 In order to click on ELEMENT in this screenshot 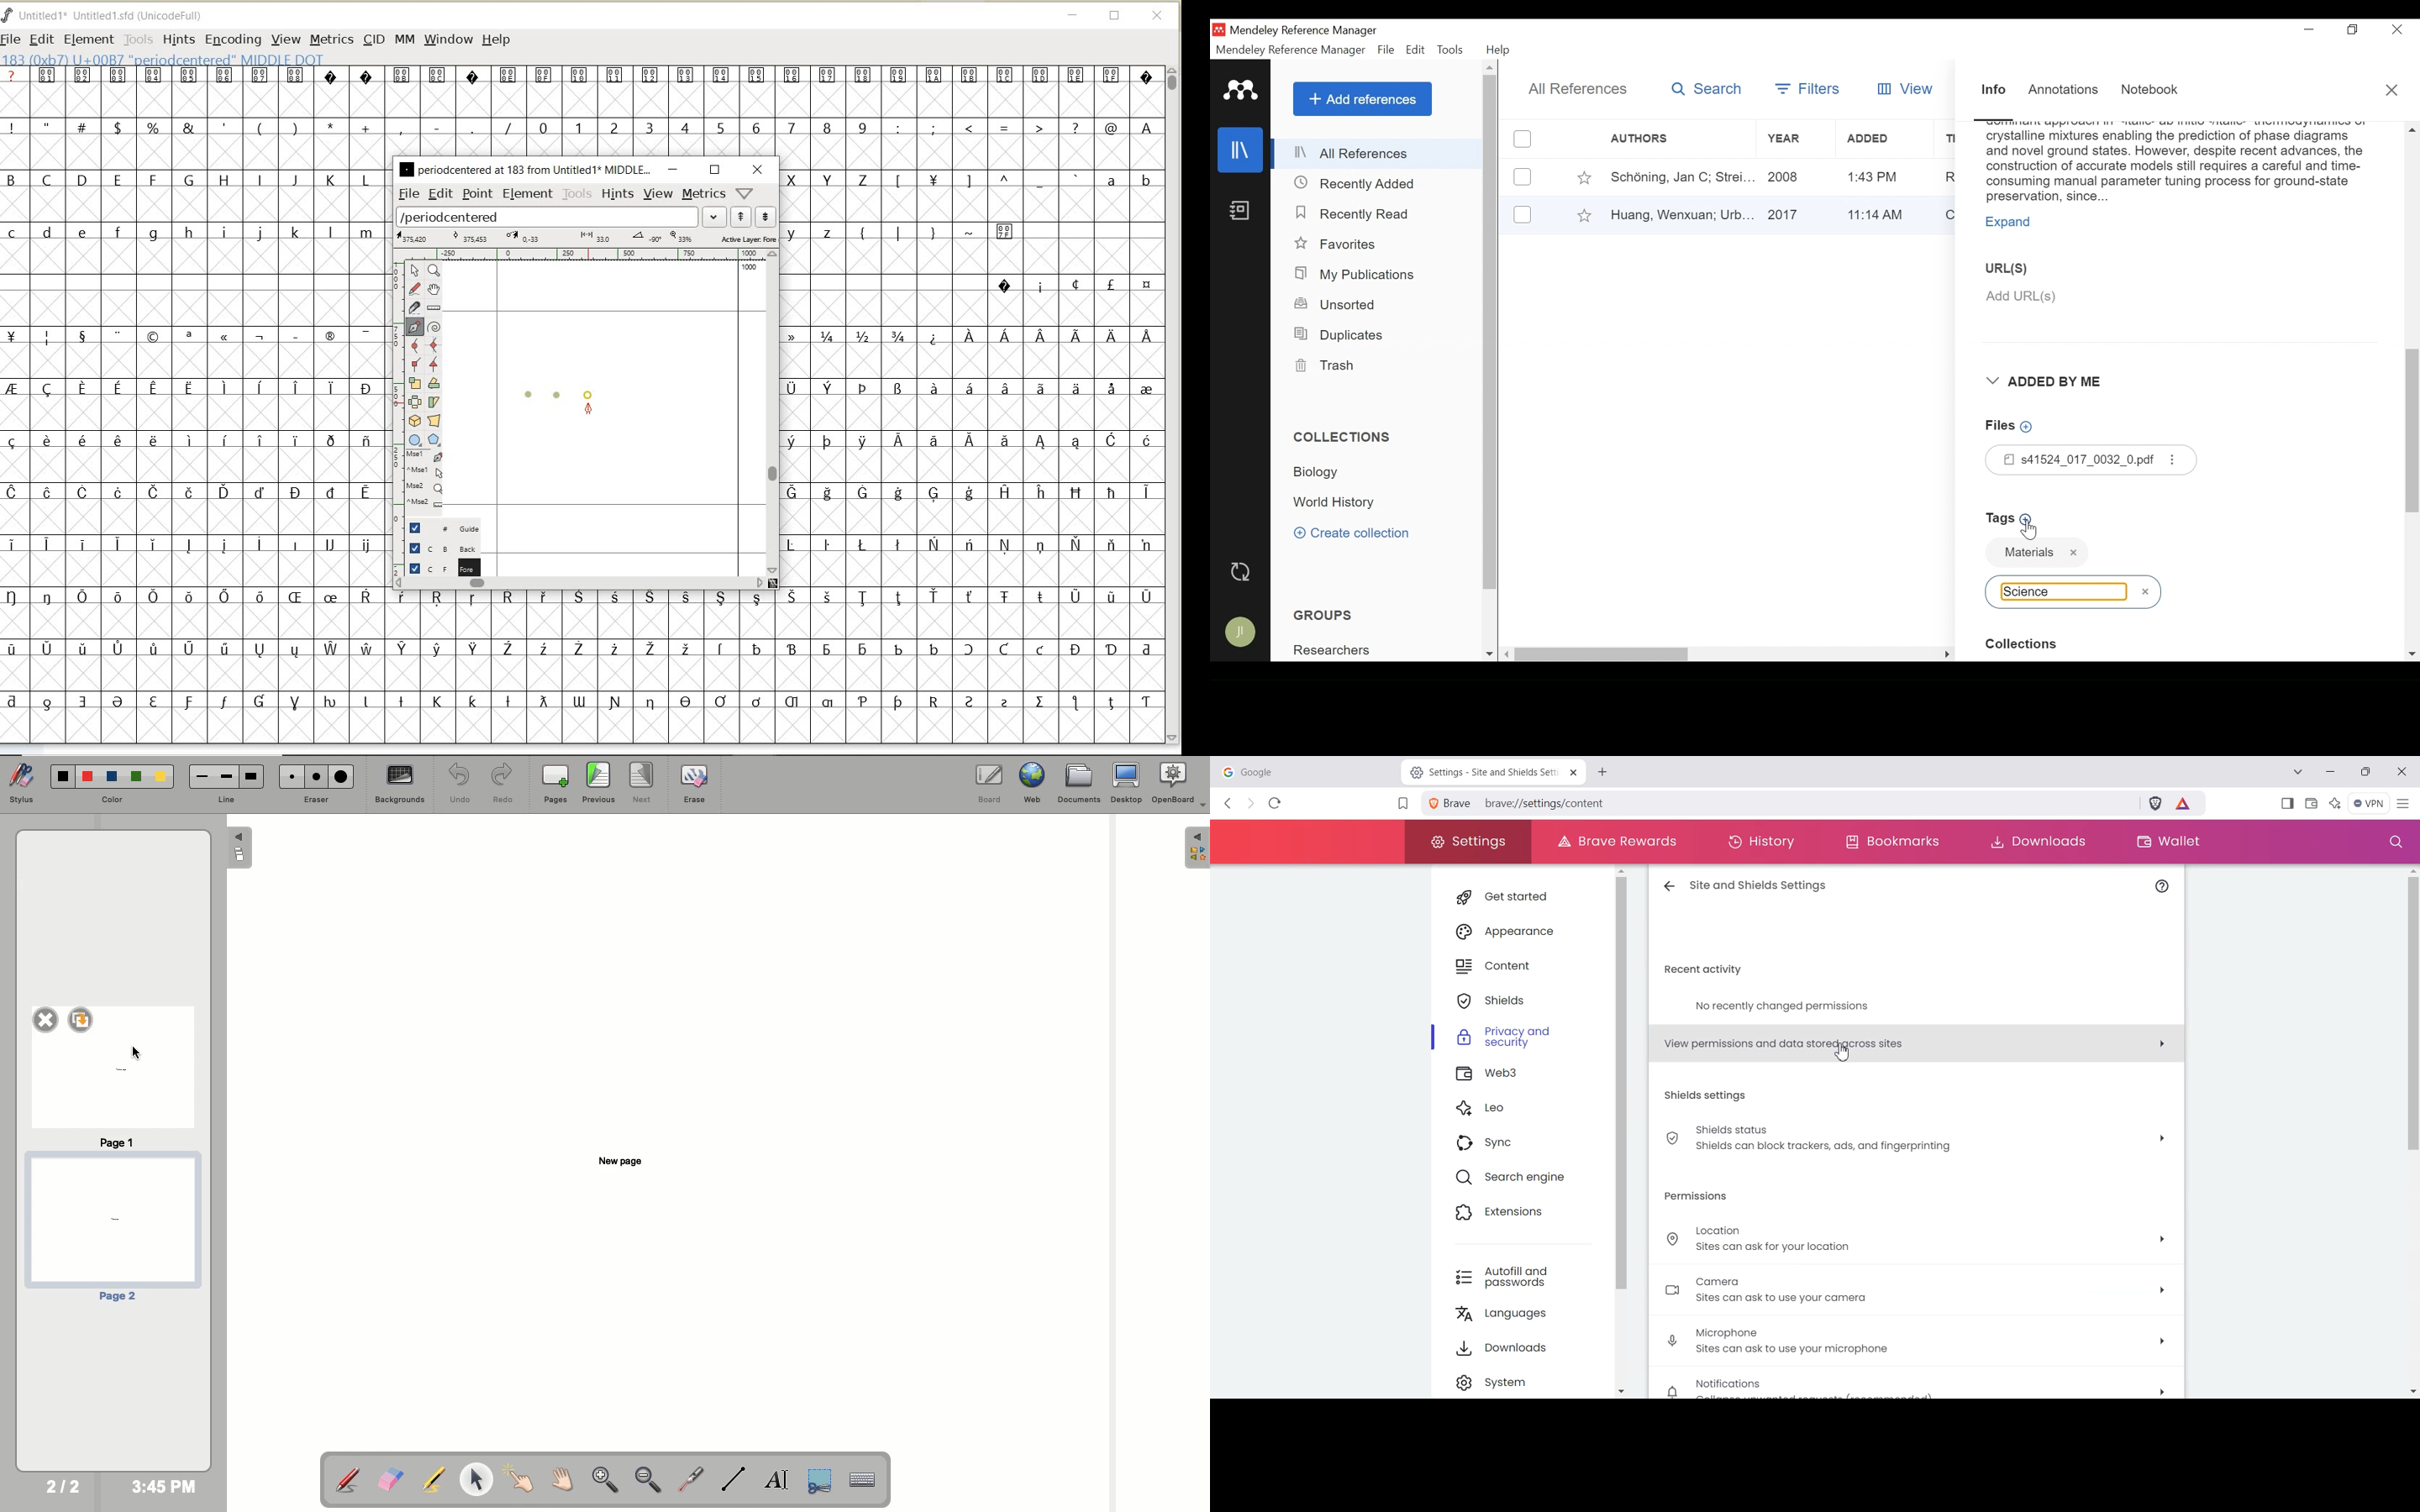, I will do `click(88, 39)`.